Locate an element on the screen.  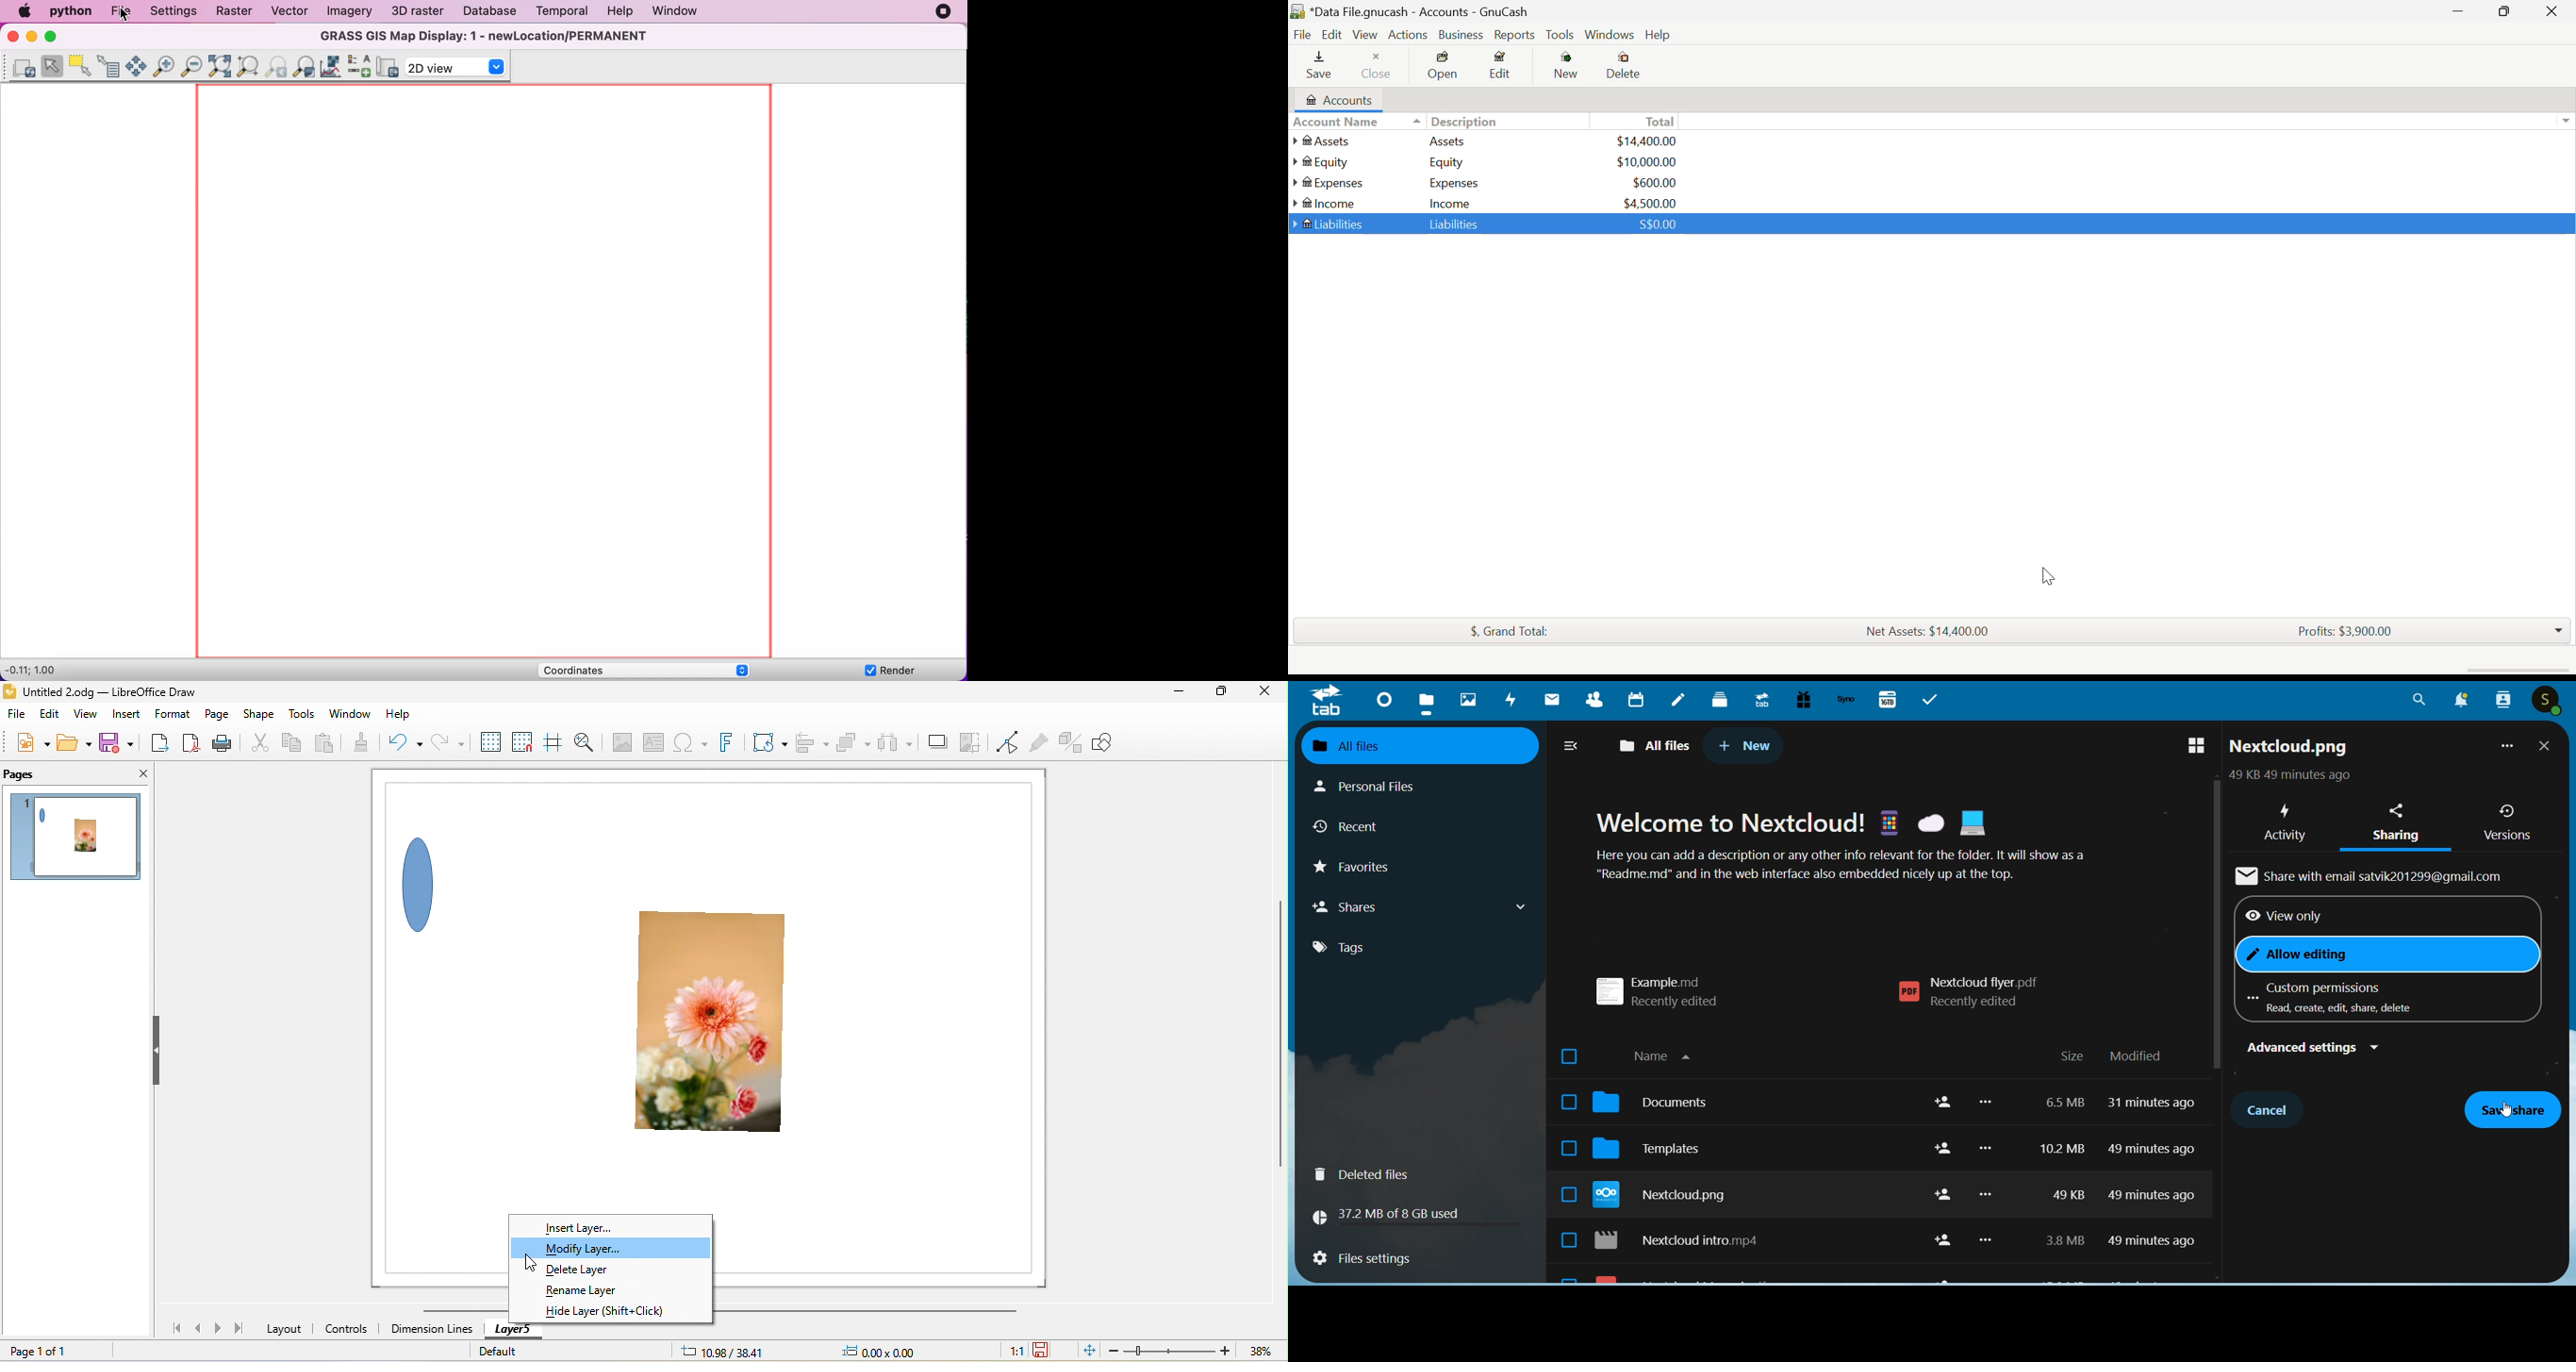
file size  is located at coordinates (2059, 1176).